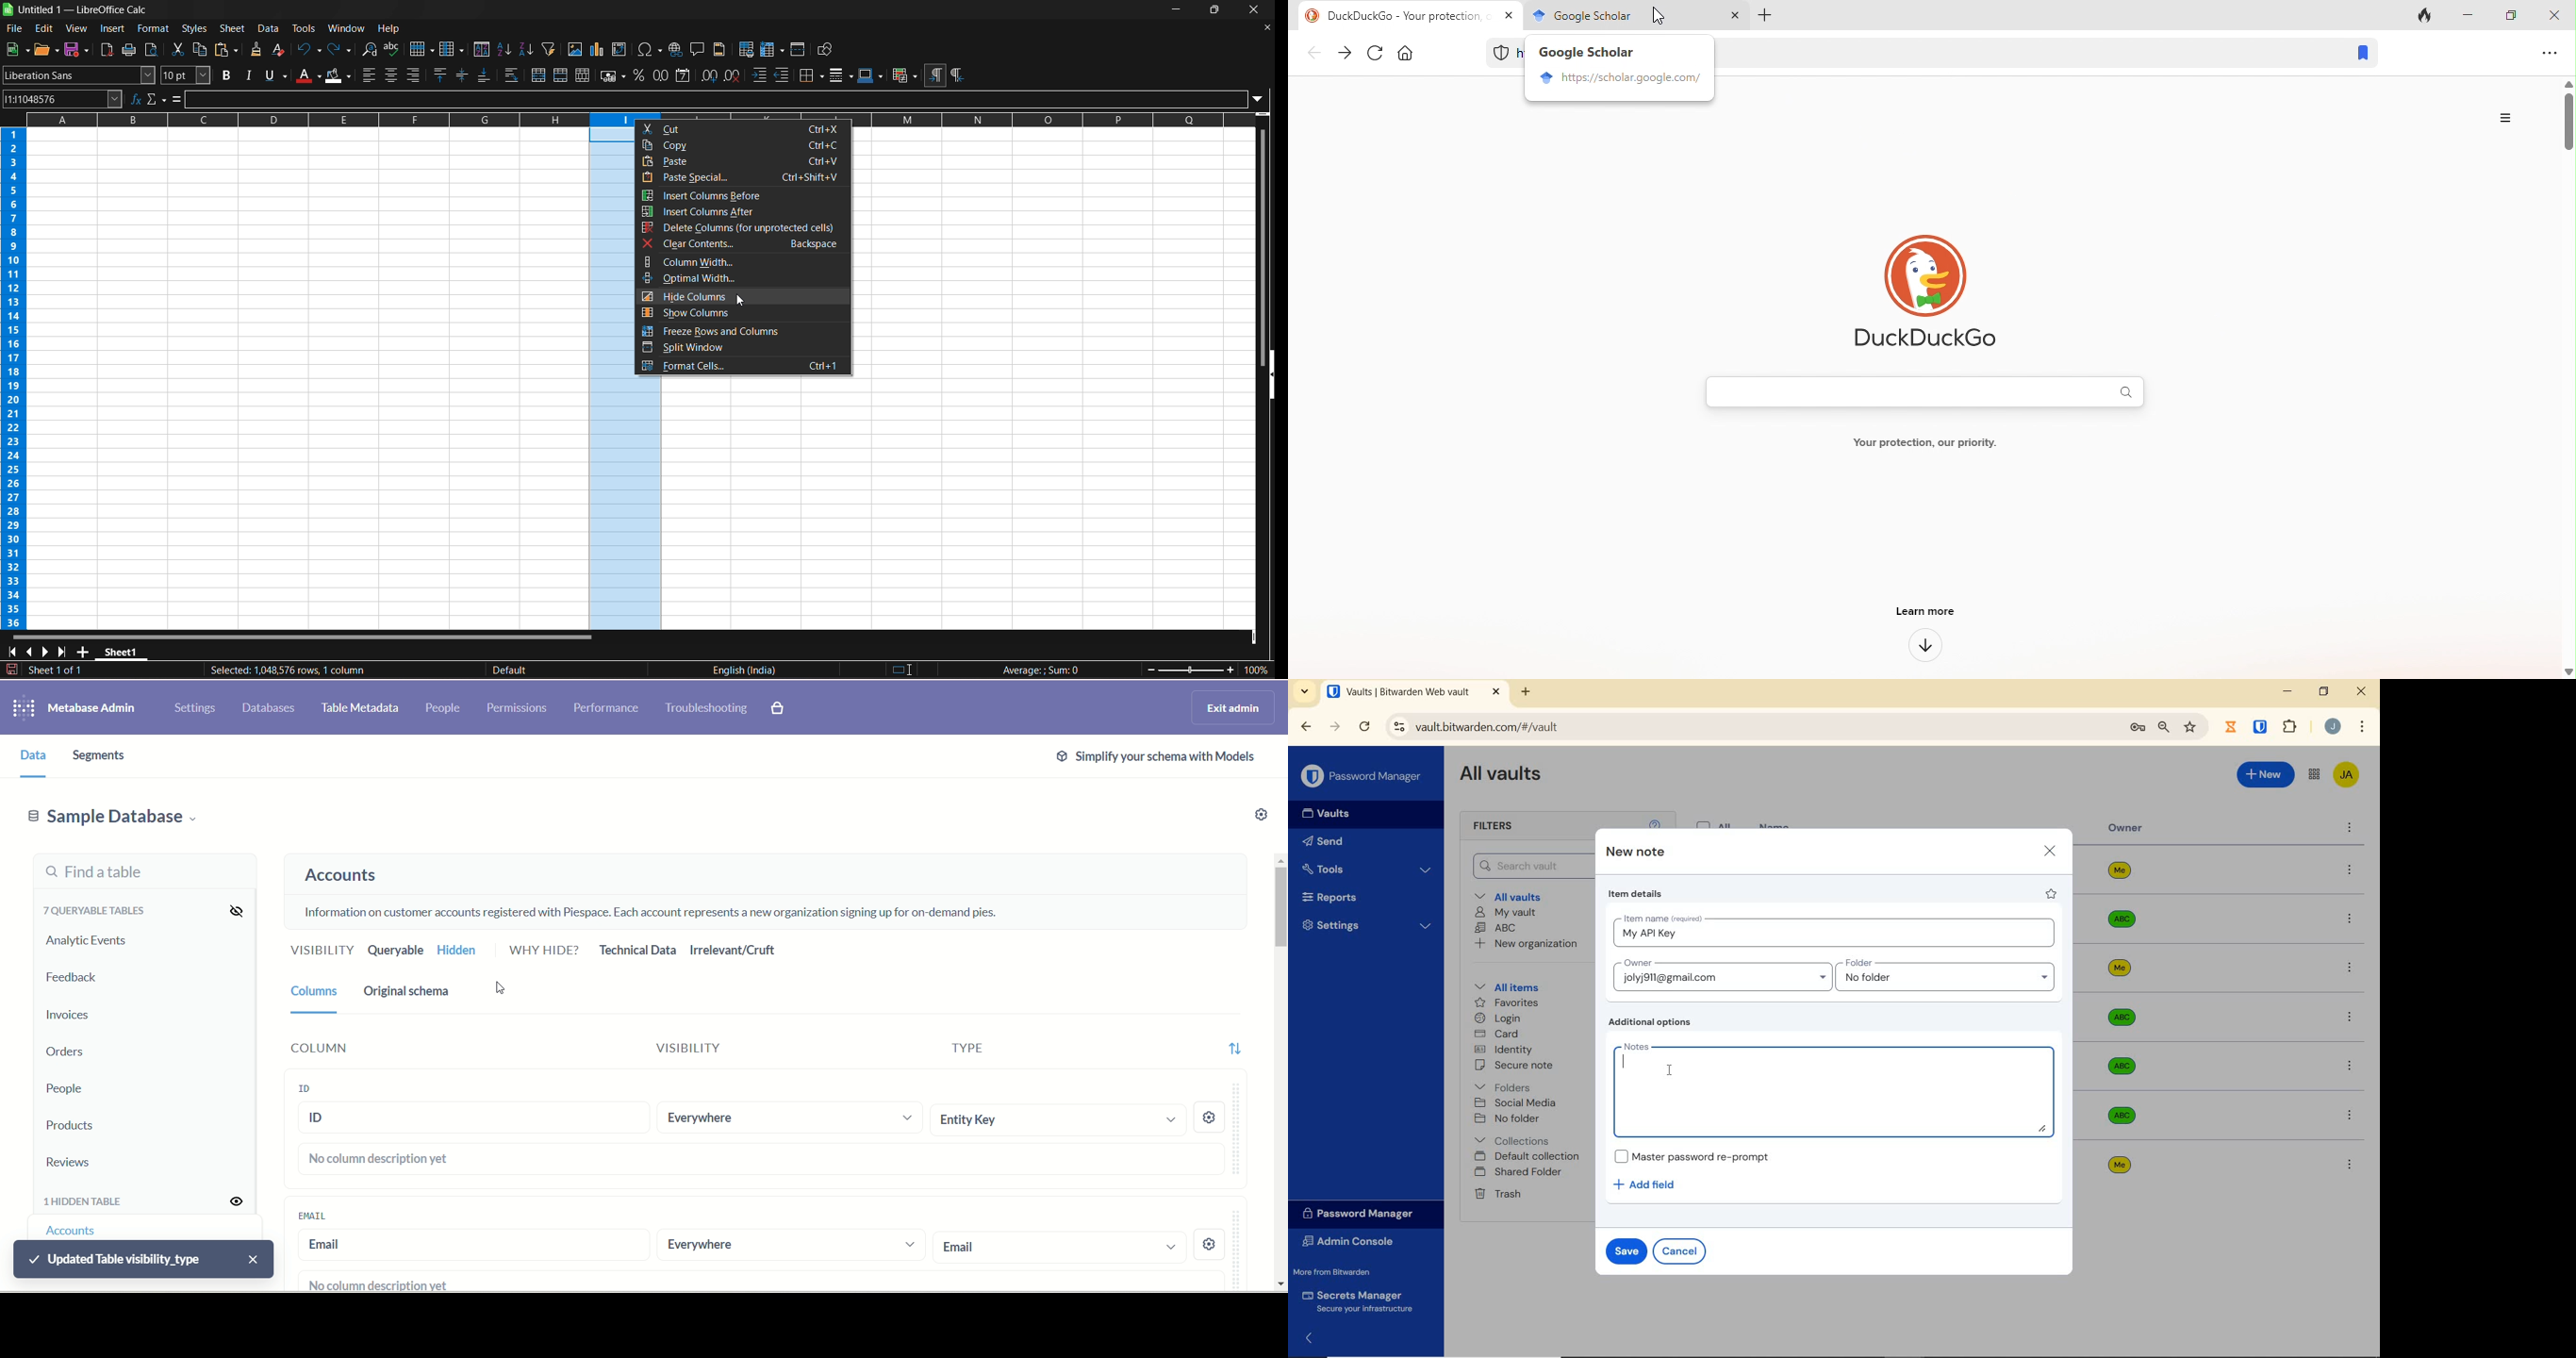 The width and height of the screenshot is (2576, 1372). What do you see at coordinates (678, 49) in the screenshot?
I see `insert hyperlink` at bounding box center [678, 49].